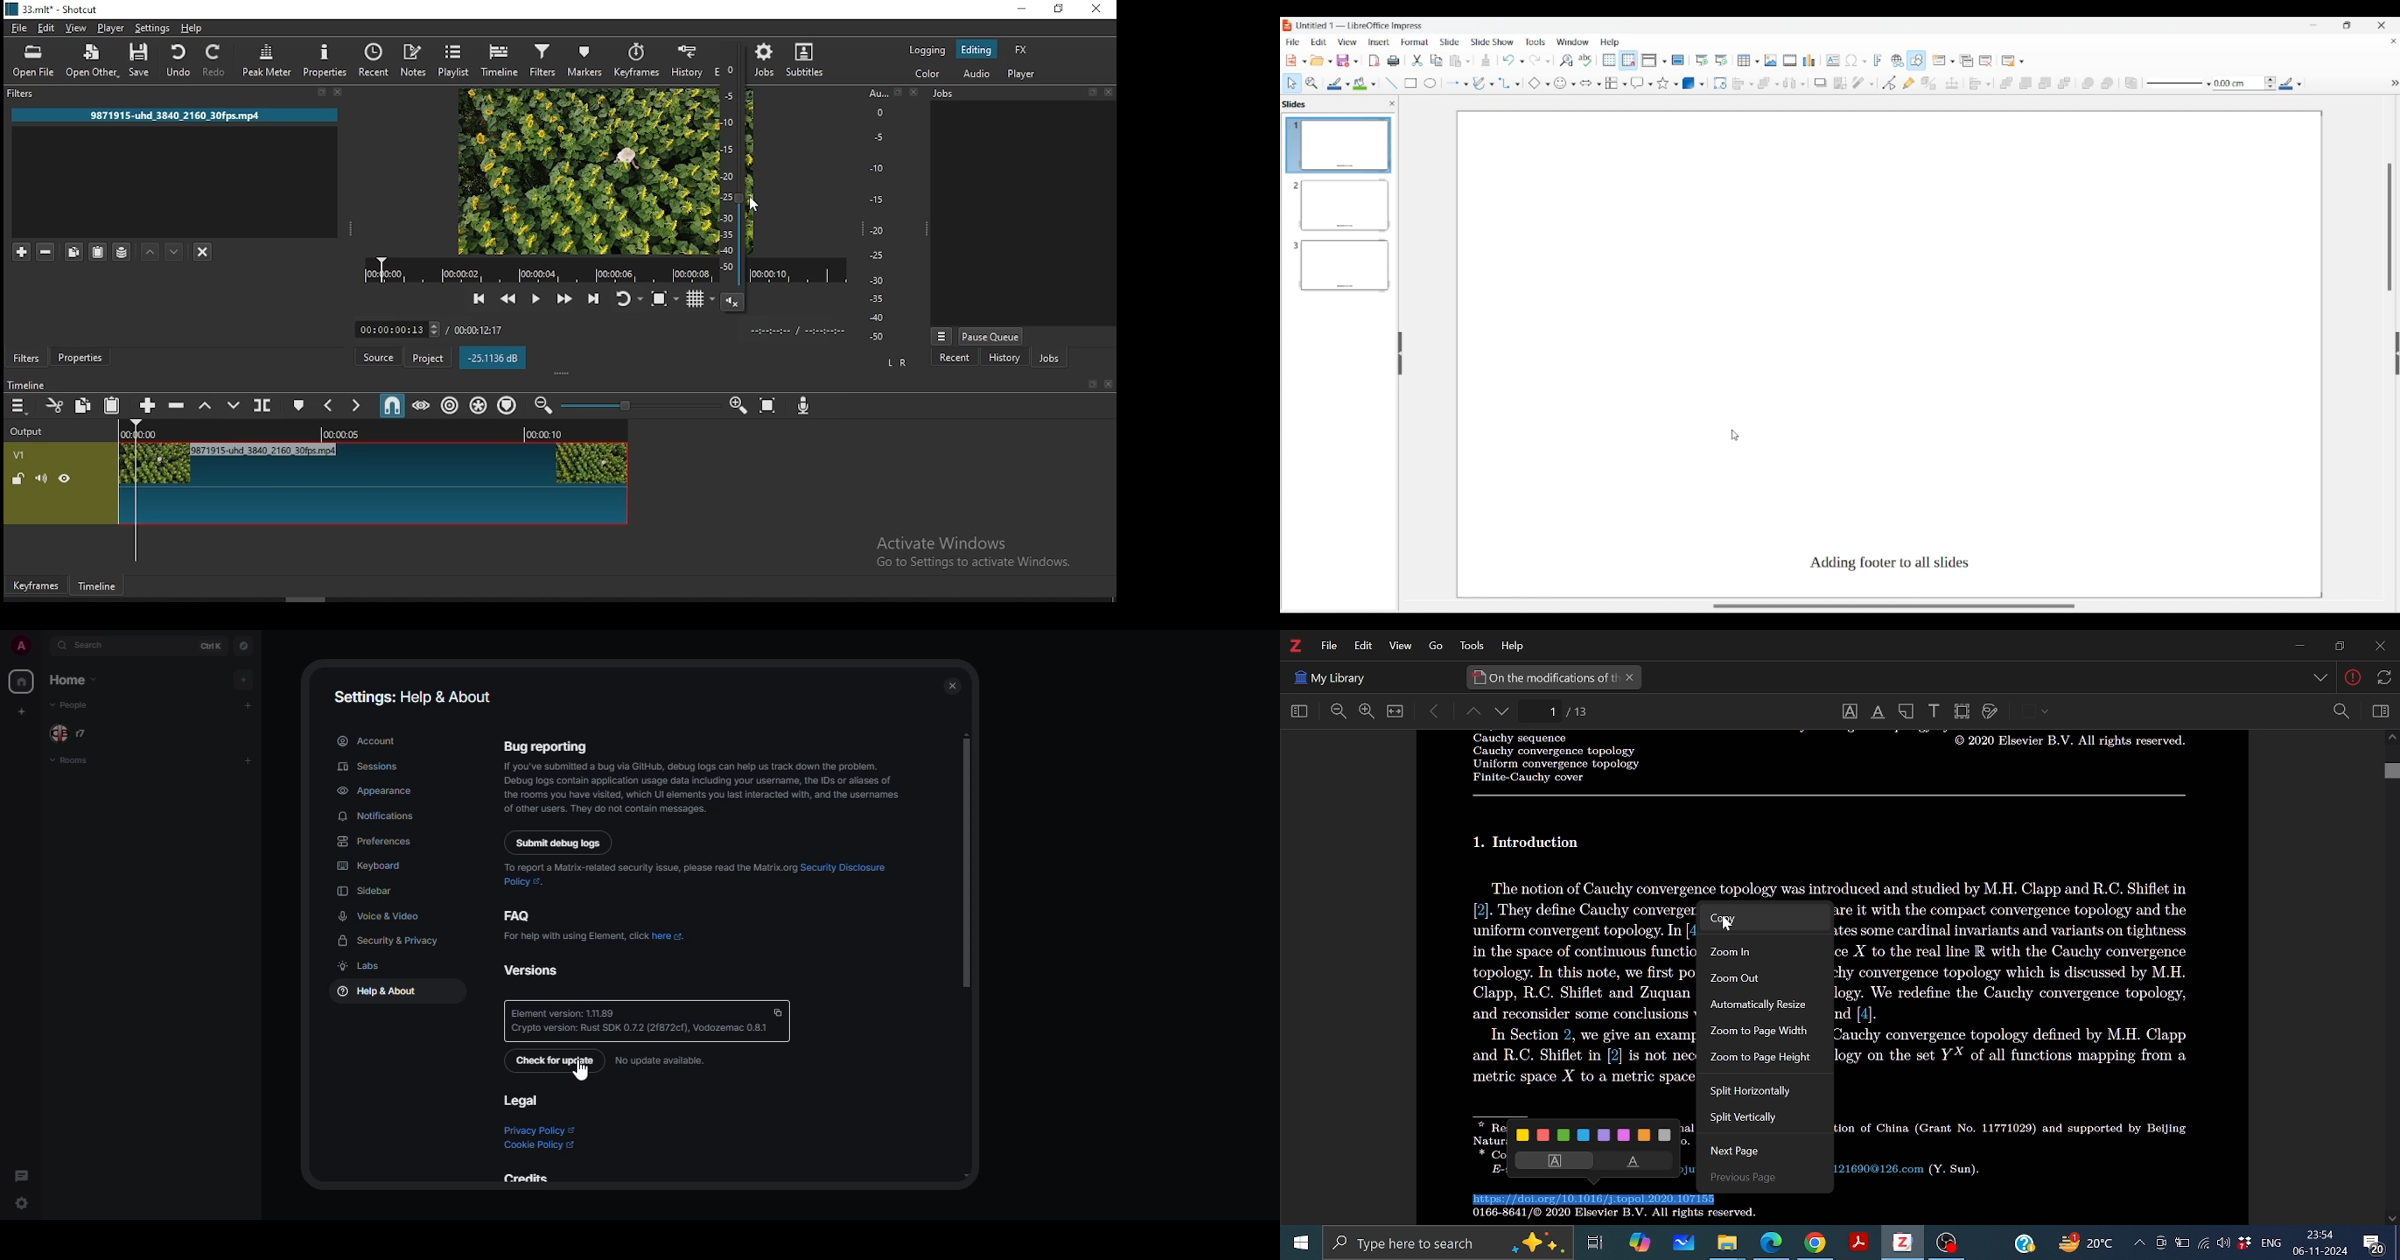  What do you see at coordinates (1366, 711) in the screenshot?
I see `Zoom in` at bounding box center [1366, 711].